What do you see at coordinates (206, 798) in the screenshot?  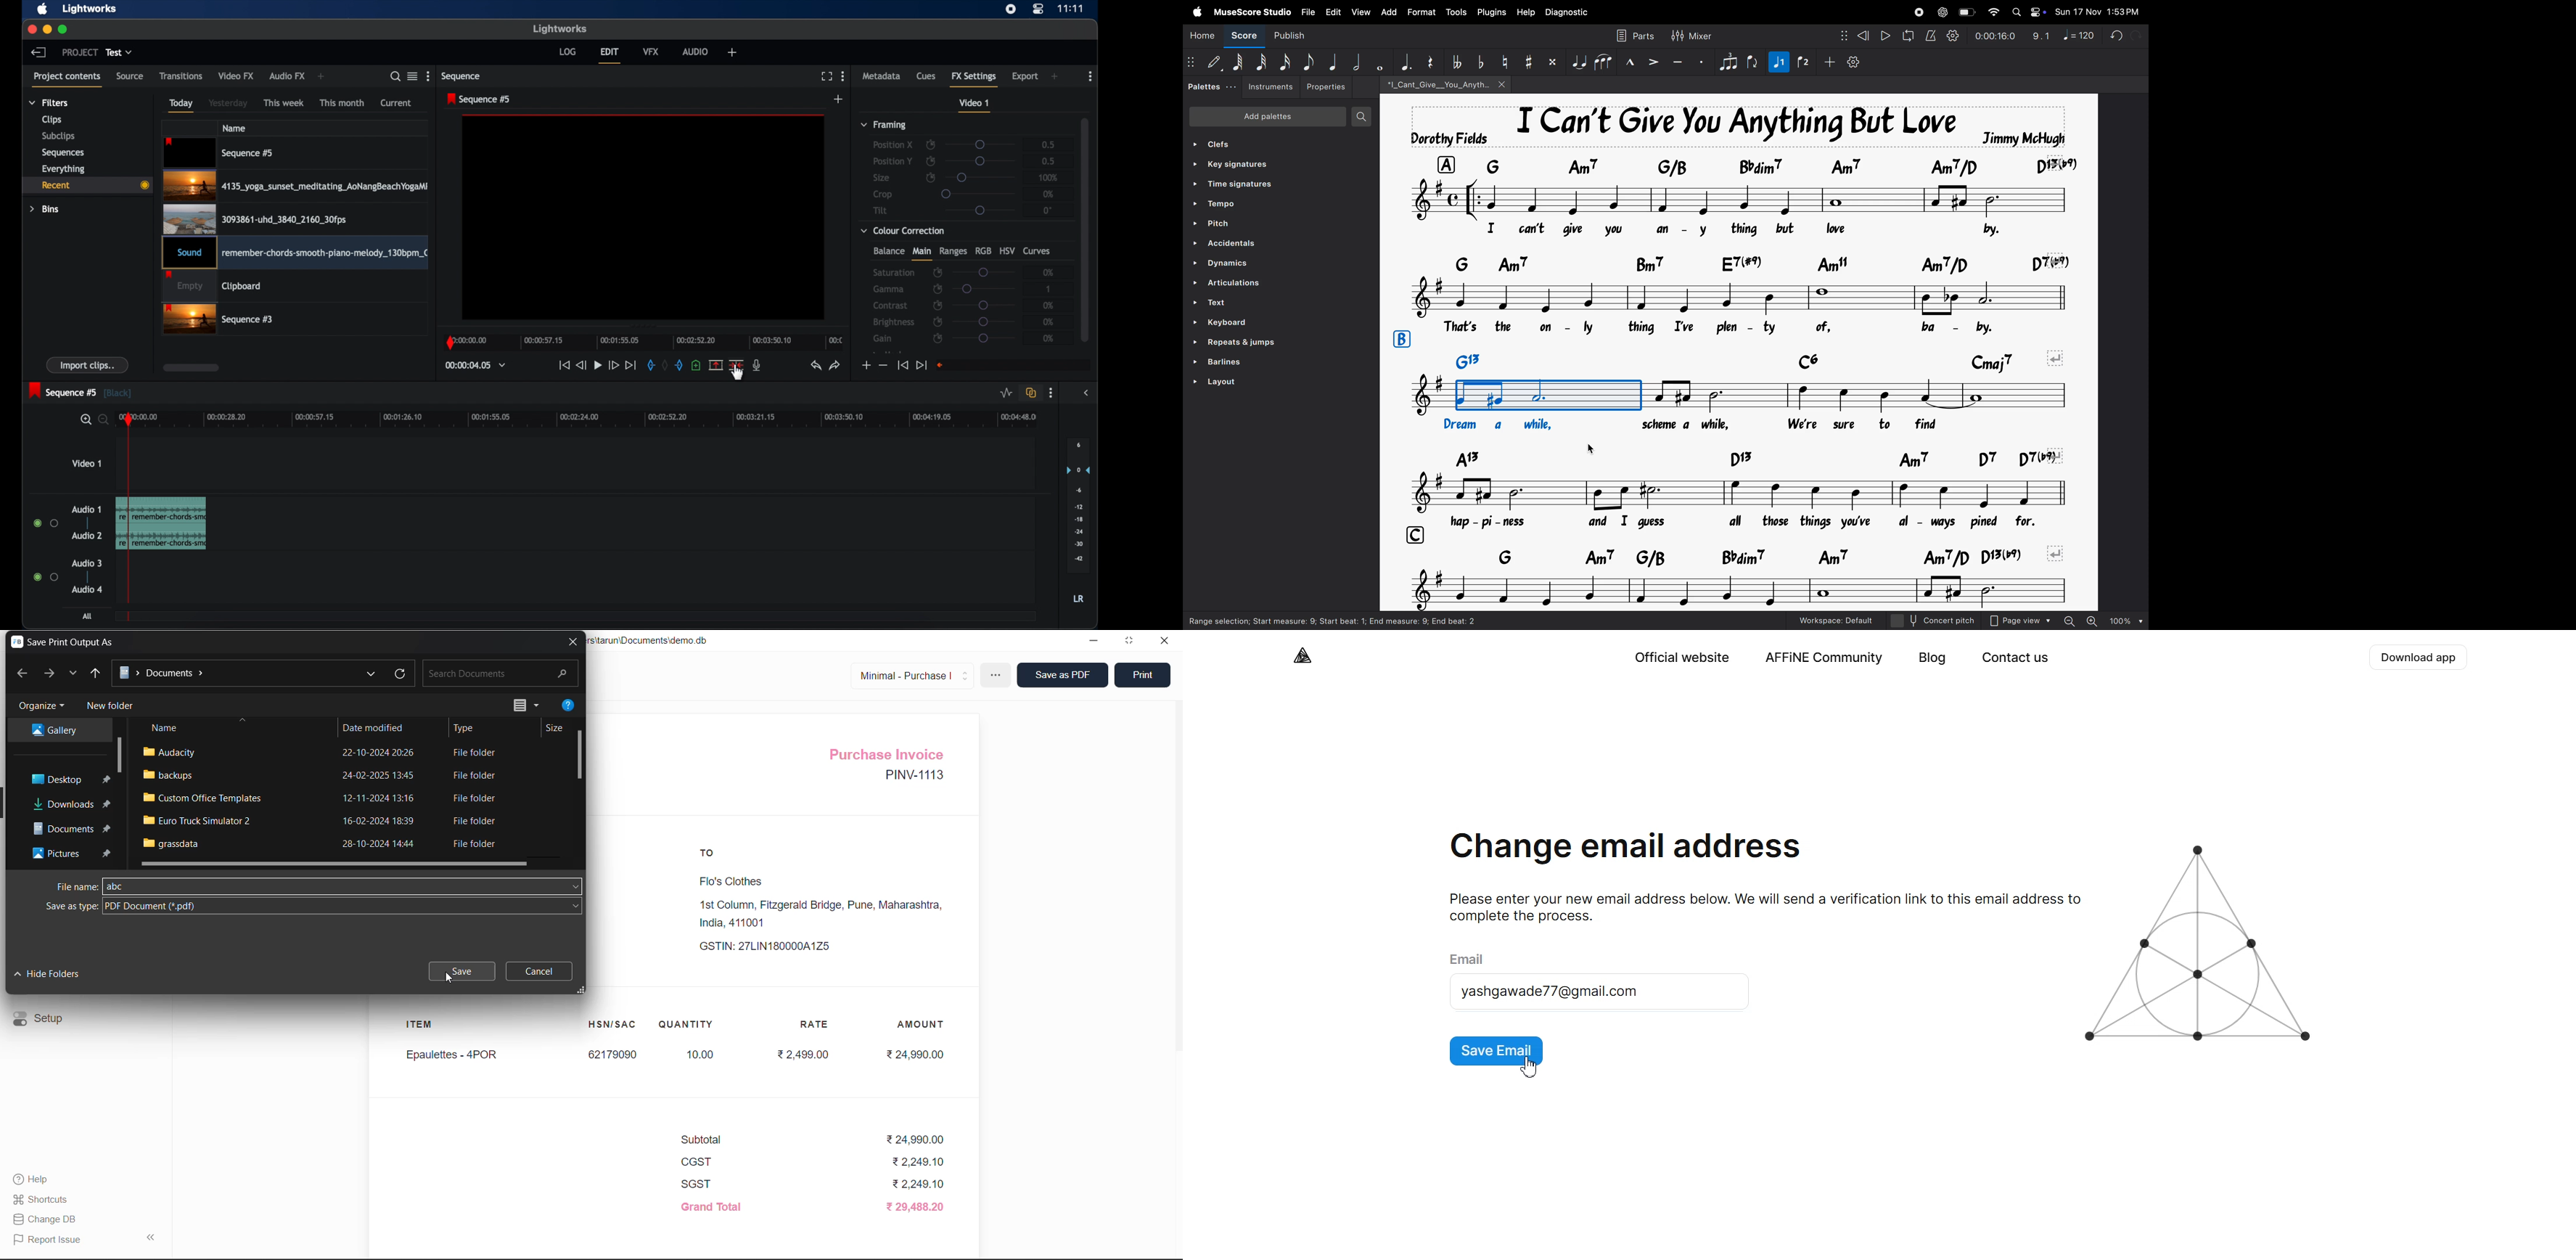 I see `Custom Office Templates` at bounding box center [206, 798].